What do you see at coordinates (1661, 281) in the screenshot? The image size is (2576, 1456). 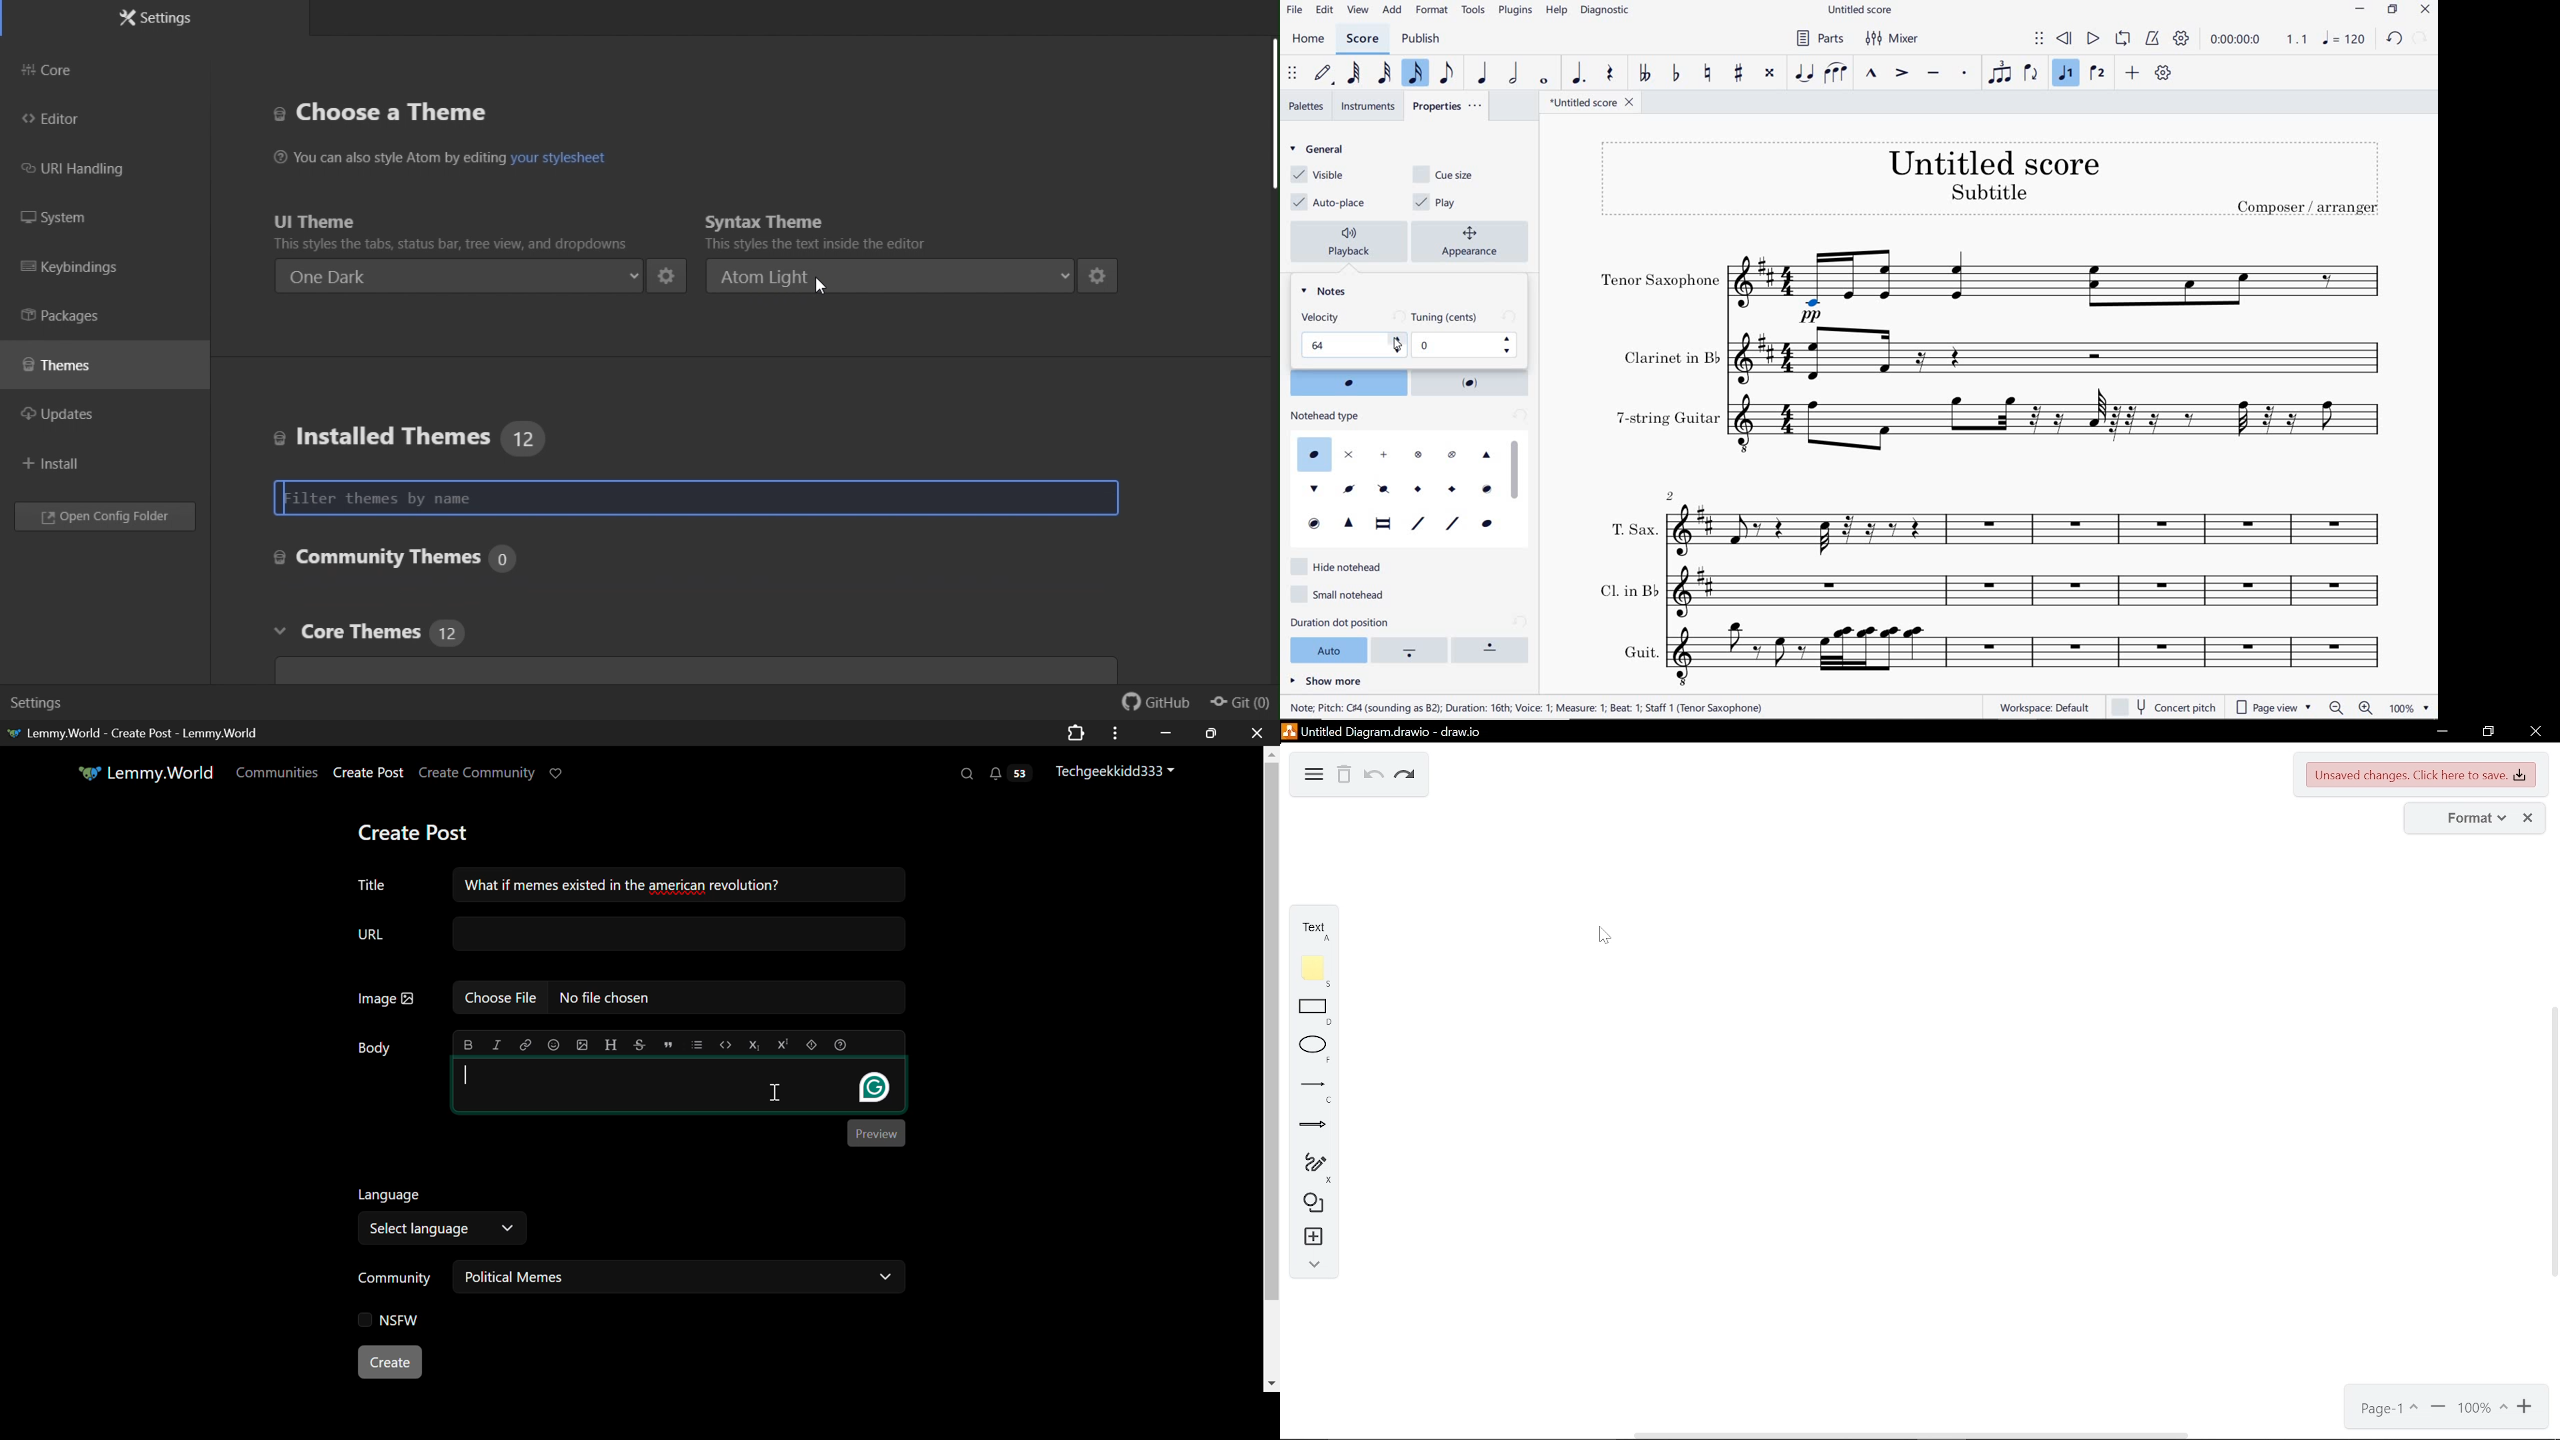 I see `text` at bounding box center [1661, 281].